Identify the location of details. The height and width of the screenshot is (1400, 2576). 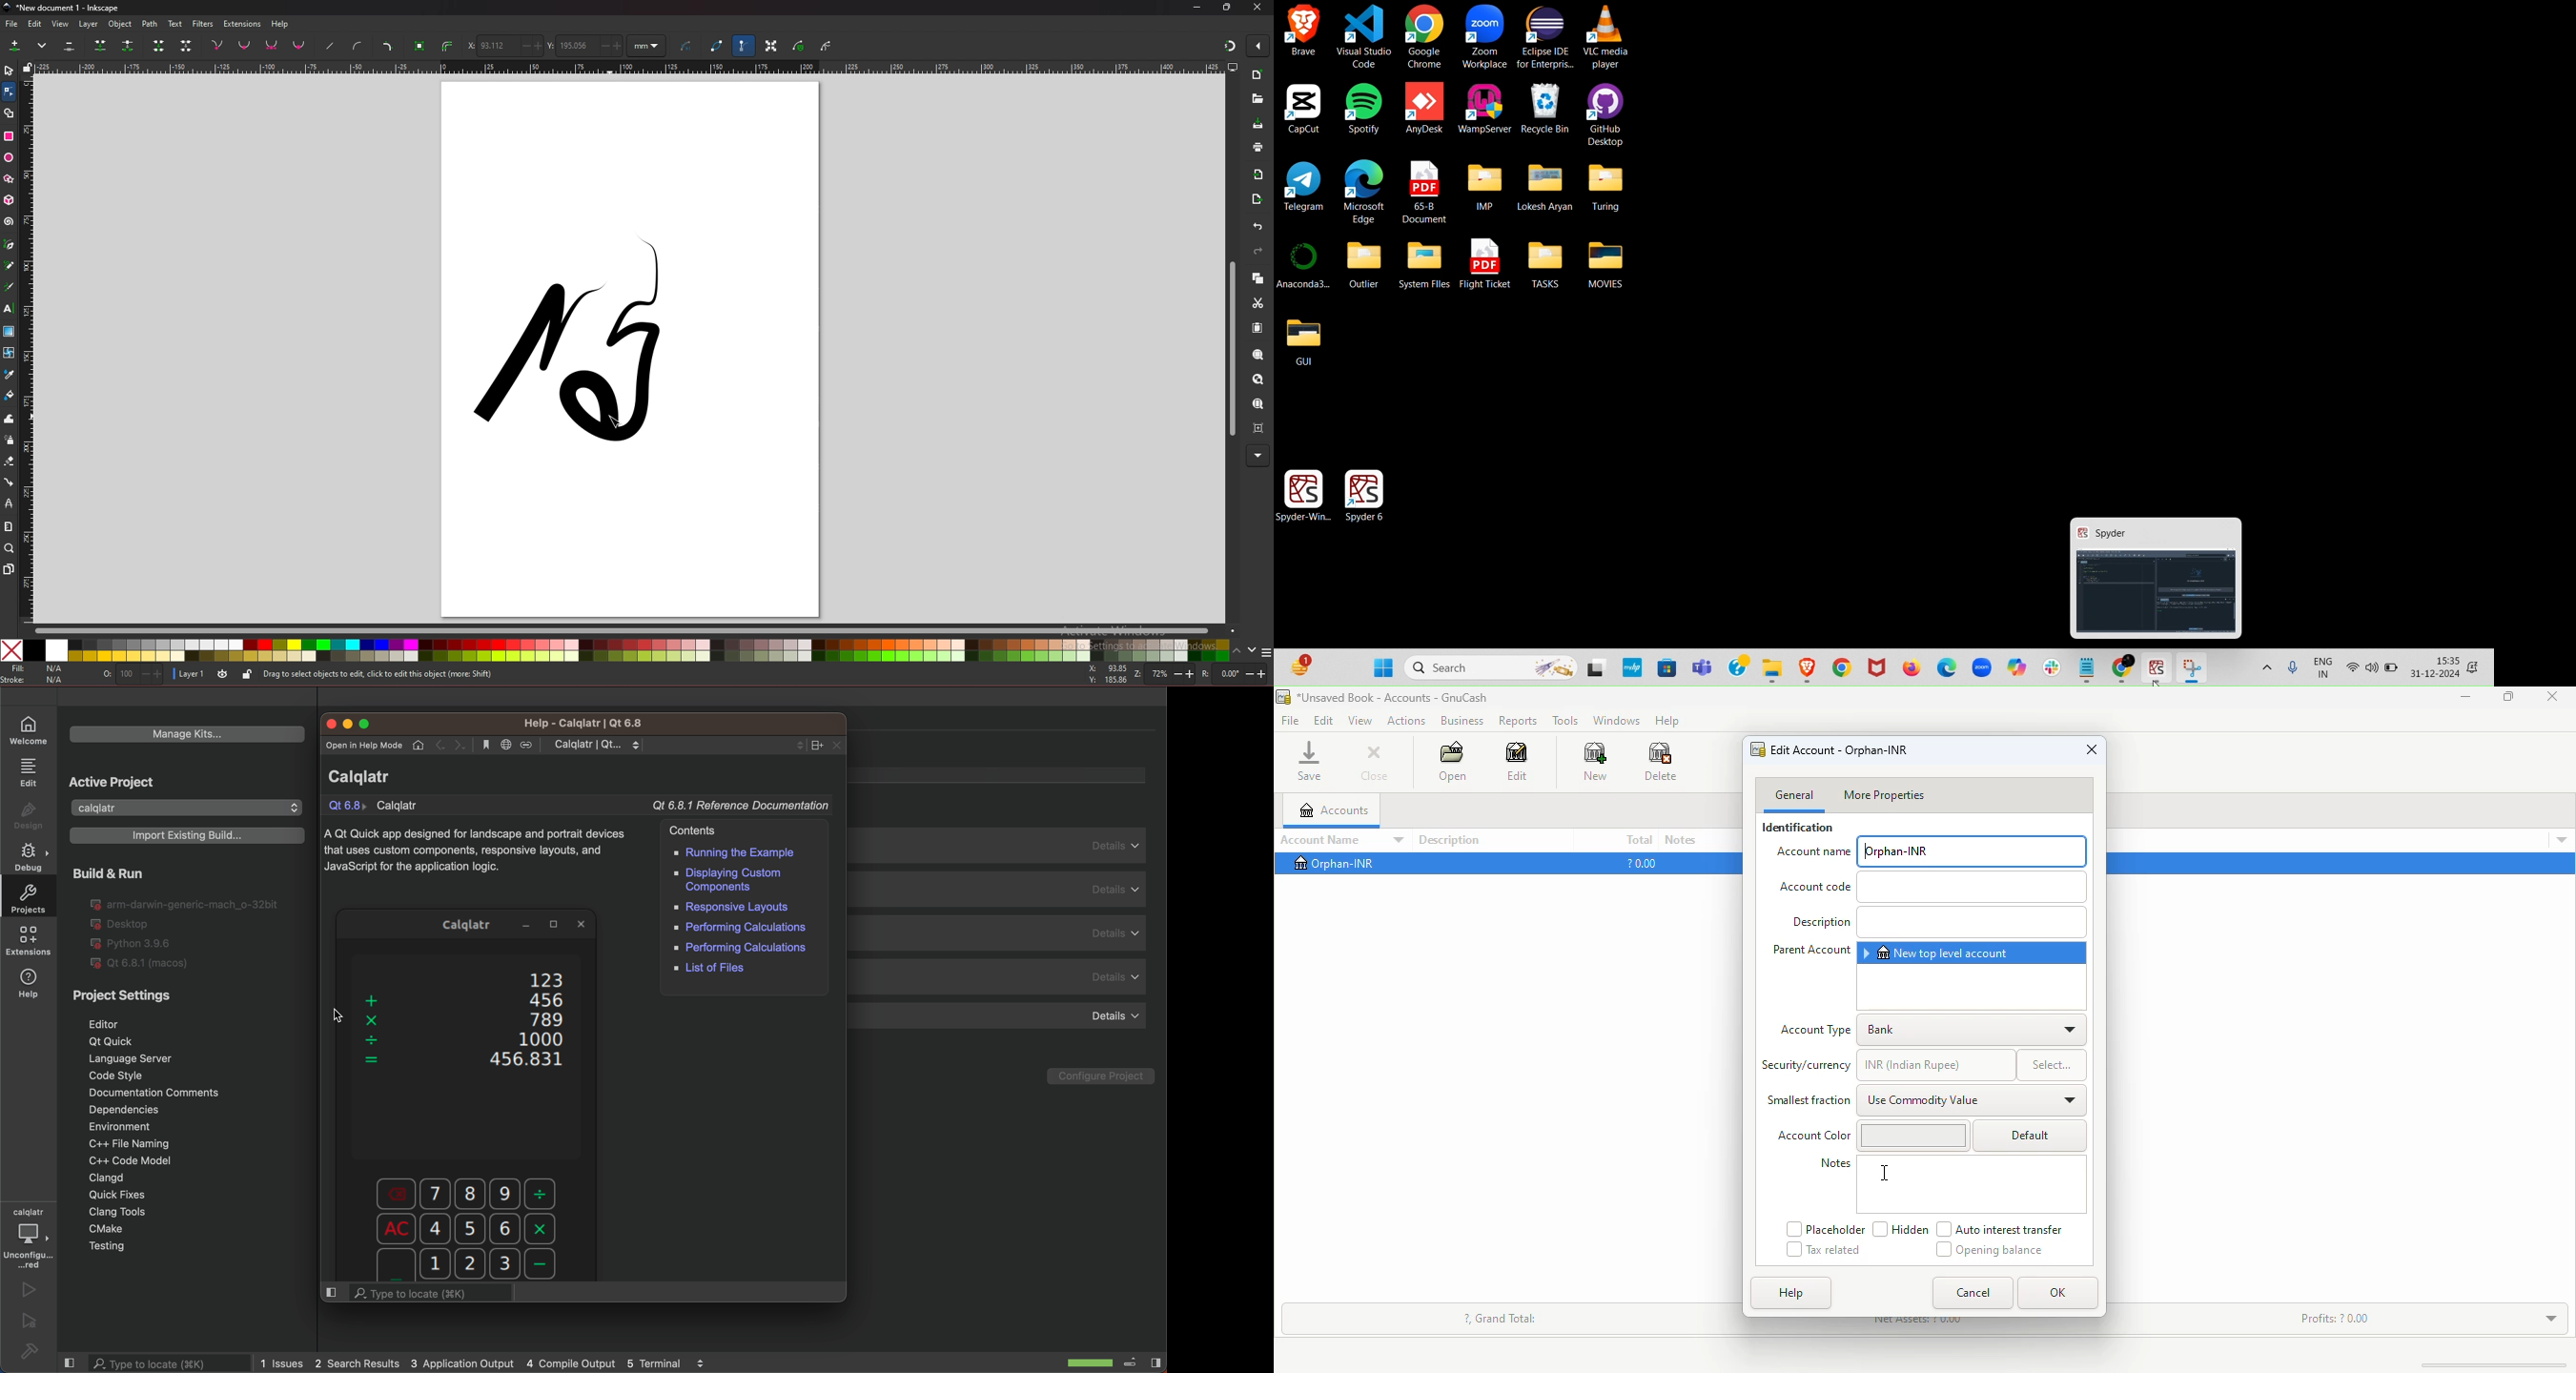
(996, 976).